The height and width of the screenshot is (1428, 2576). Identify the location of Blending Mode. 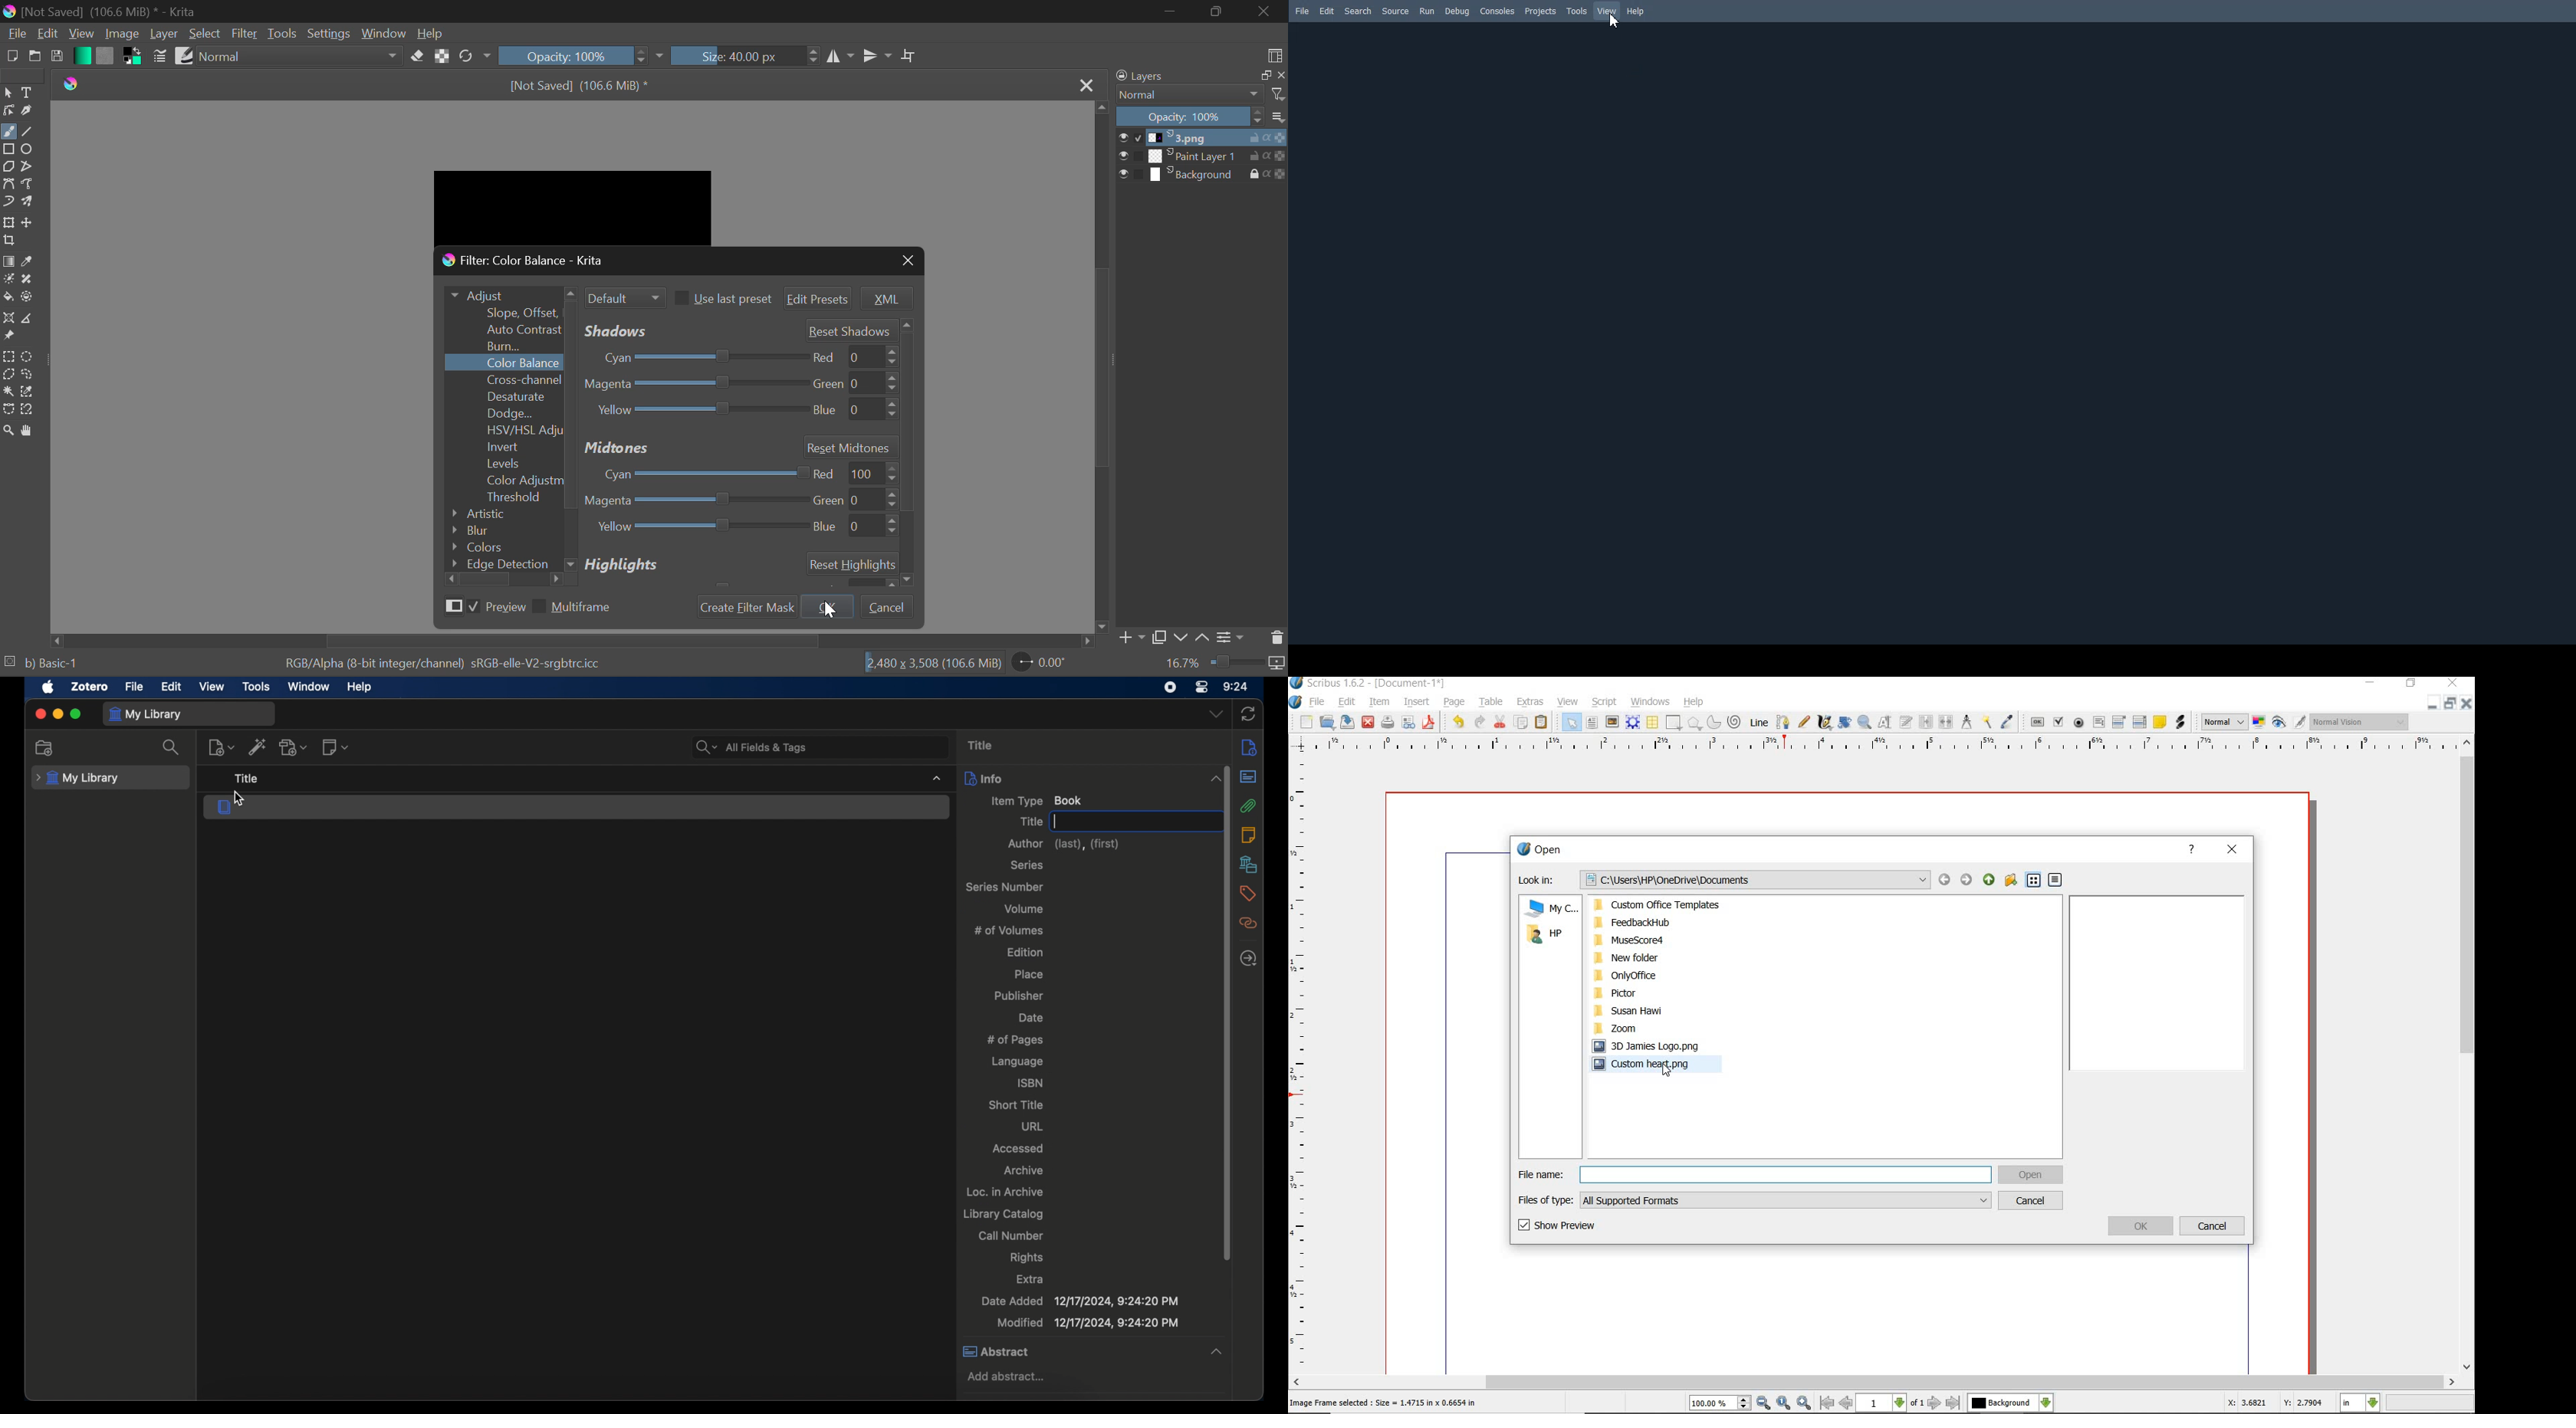
(301, 55).